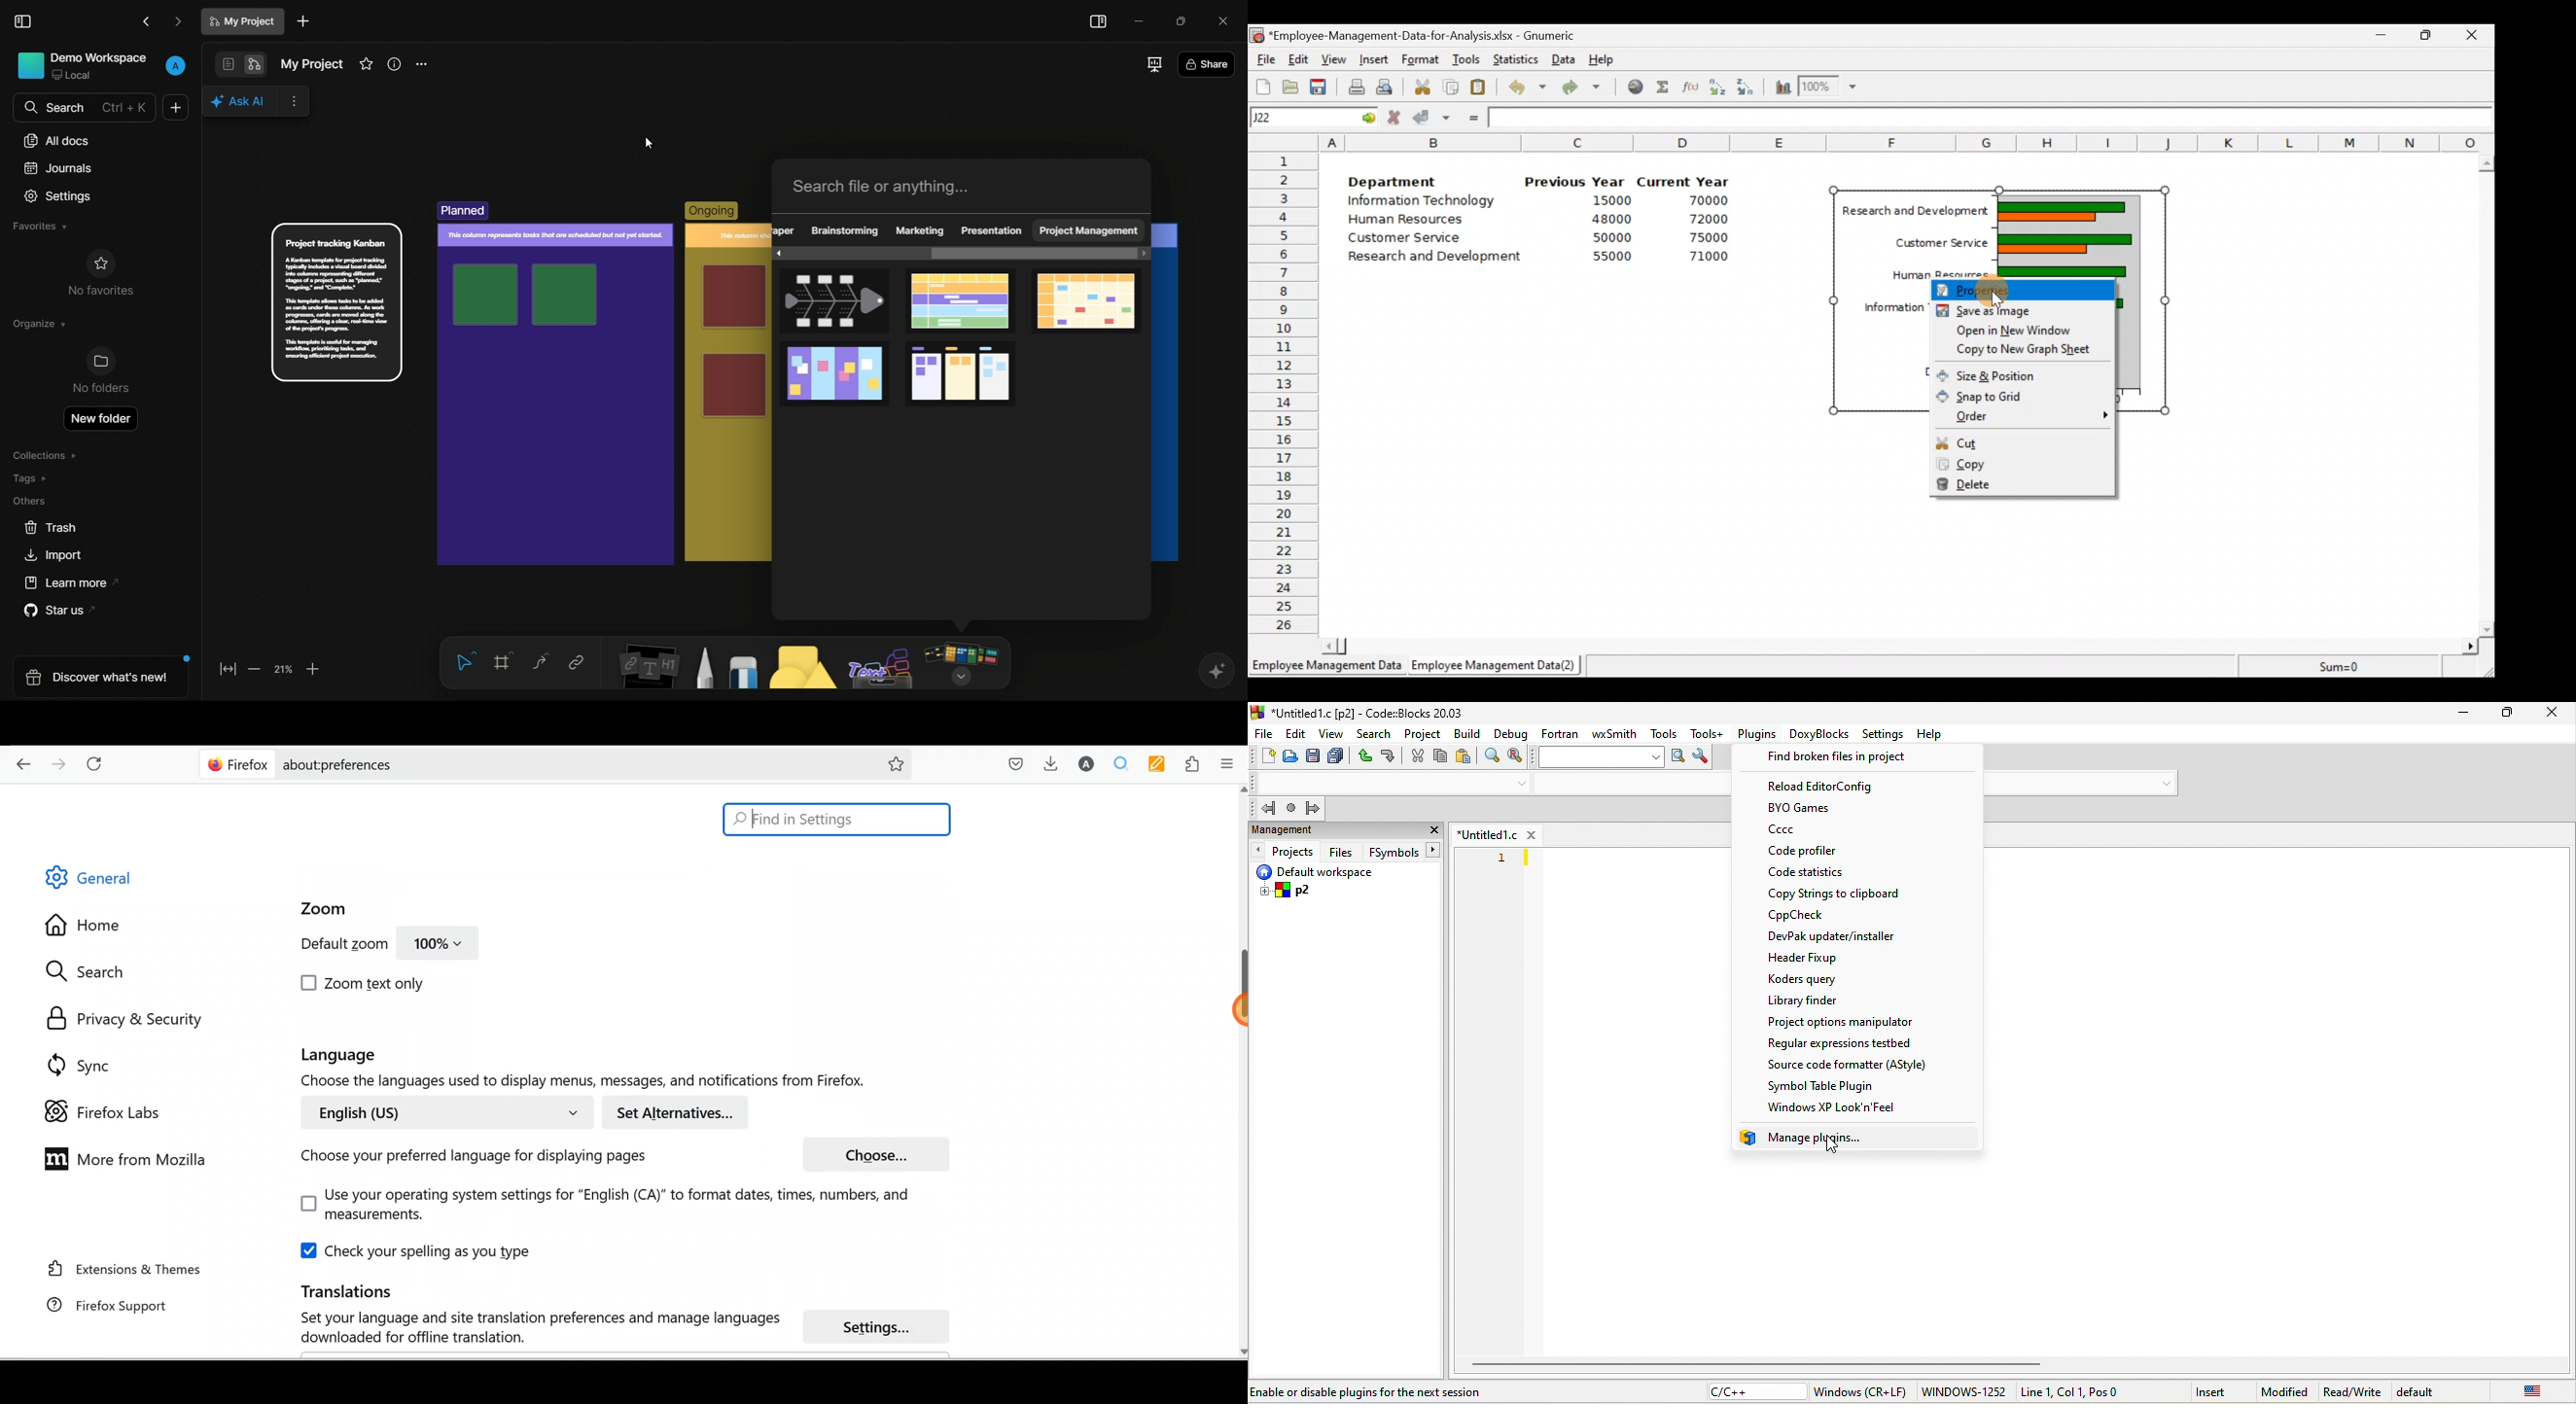 The width and height of the screenshot is (2576, 1428). Describe the element at coordinates (1501, 857) in the screenshot. I see `line number` at that location.